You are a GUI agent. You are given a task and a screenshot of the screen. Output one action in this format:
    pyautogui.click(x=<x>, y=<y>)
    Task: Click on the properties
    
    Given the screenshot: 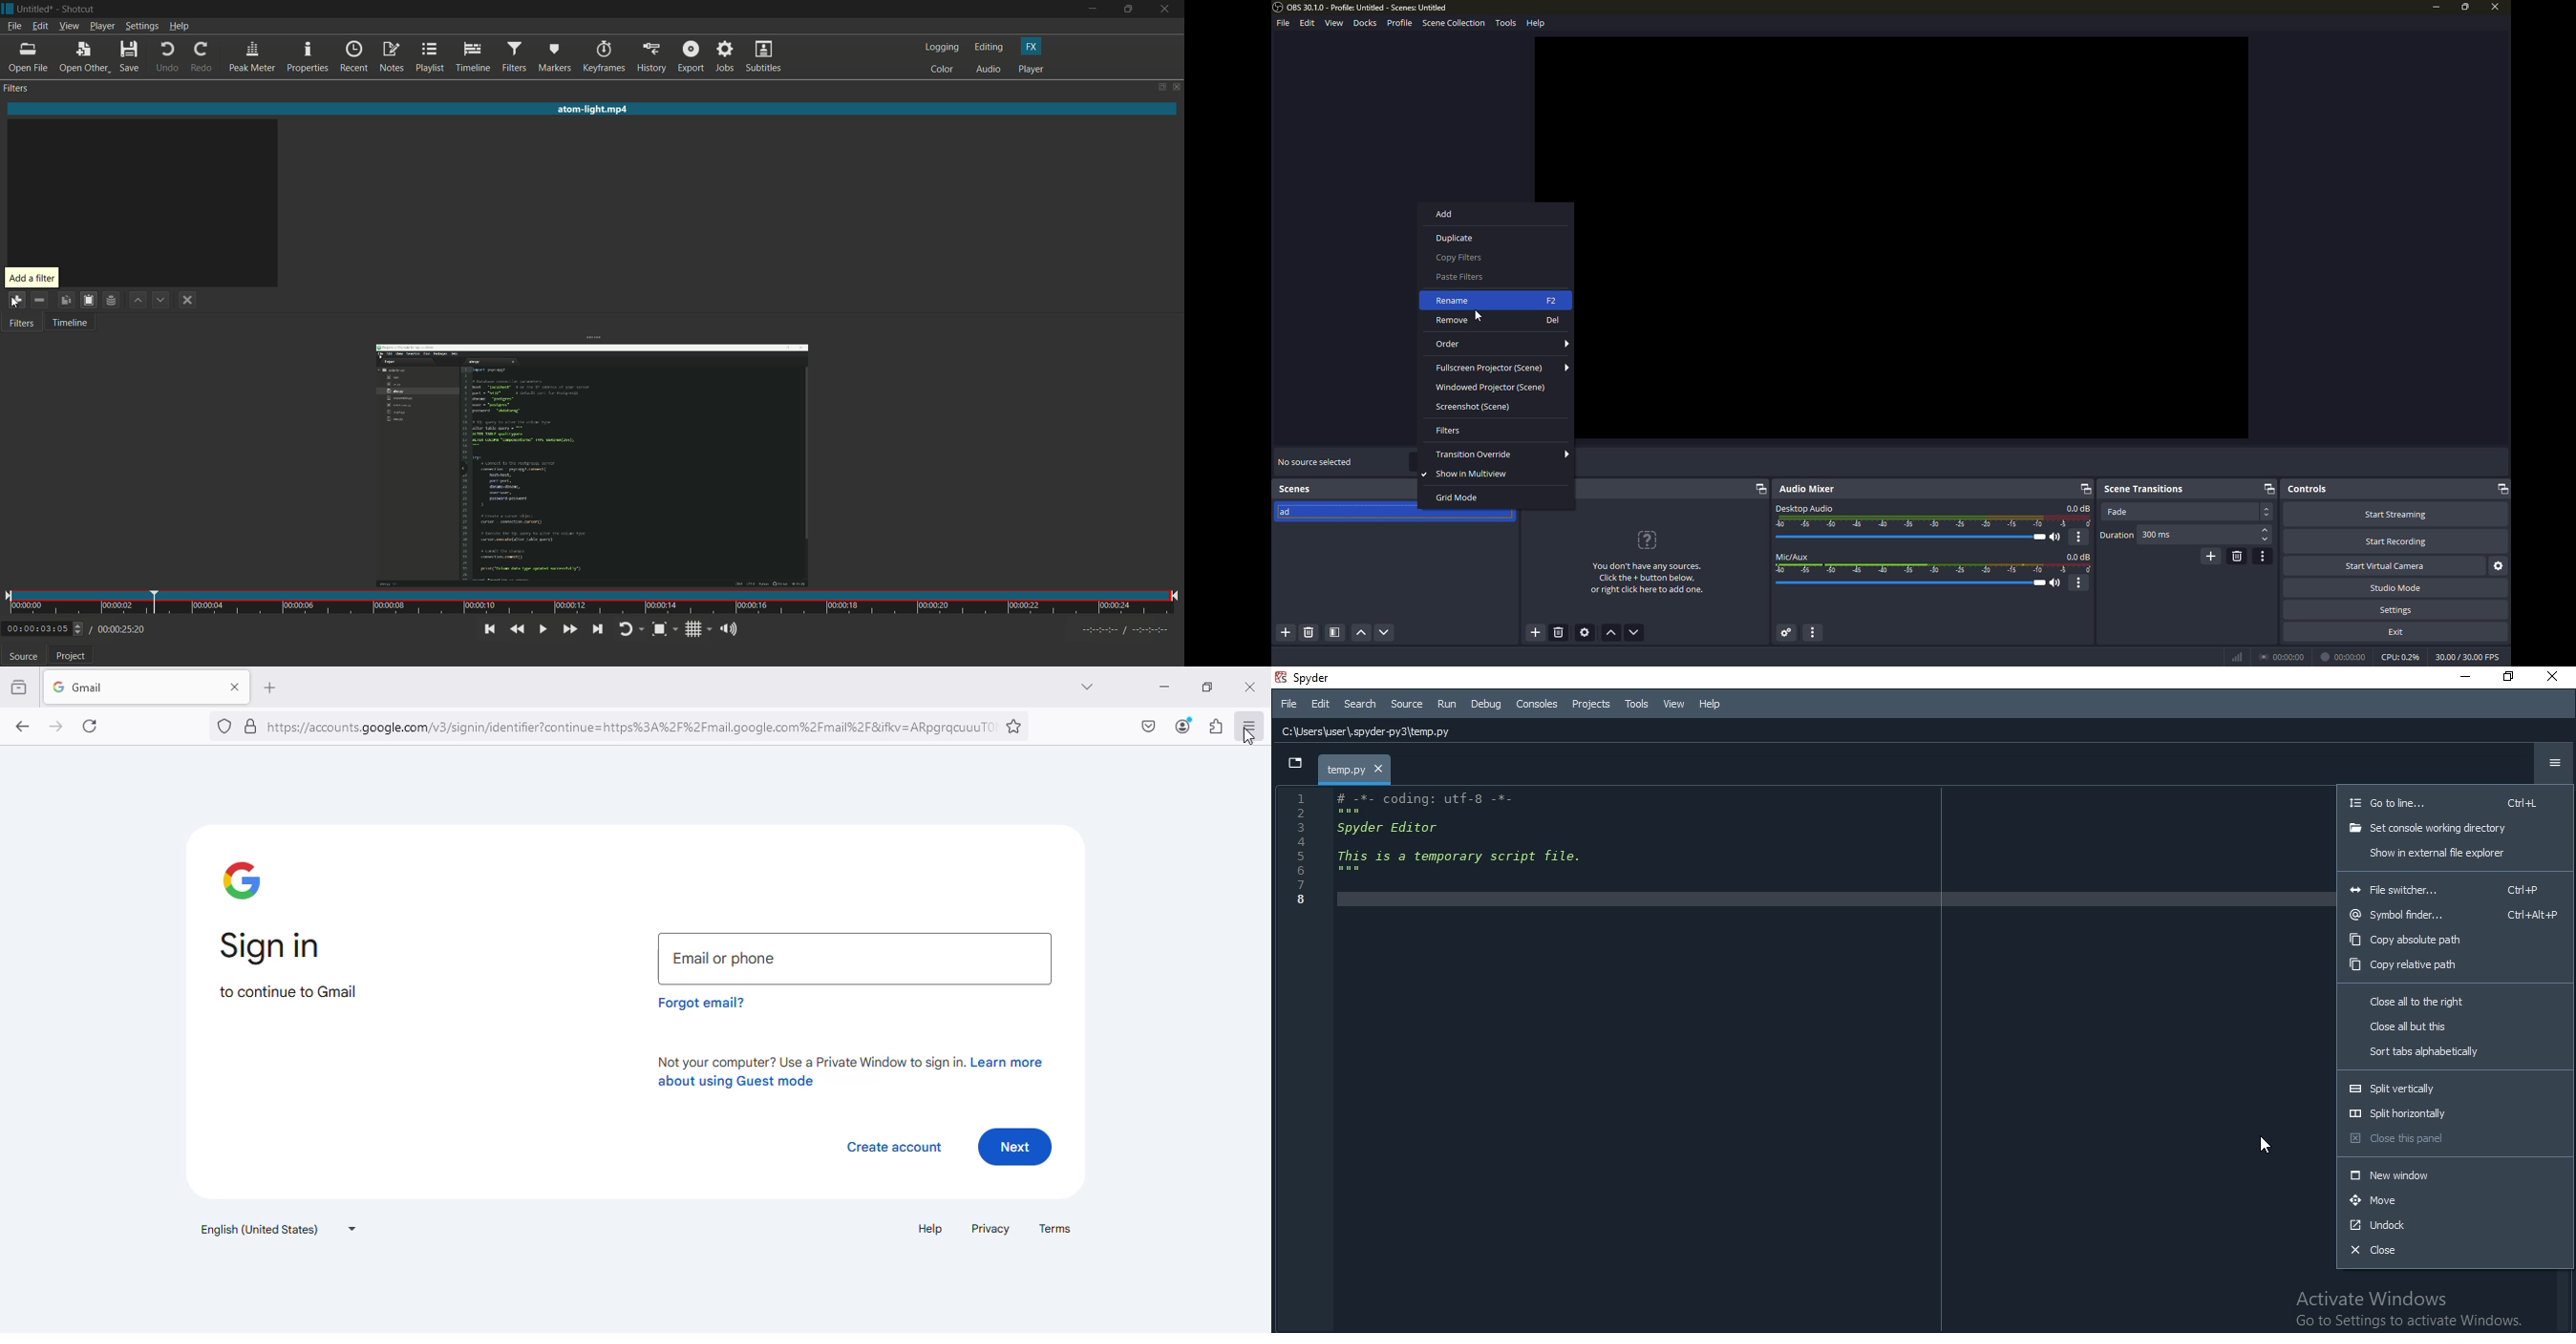 What is the action you would take?
    pyautogui.click(x=308, y=57)
    